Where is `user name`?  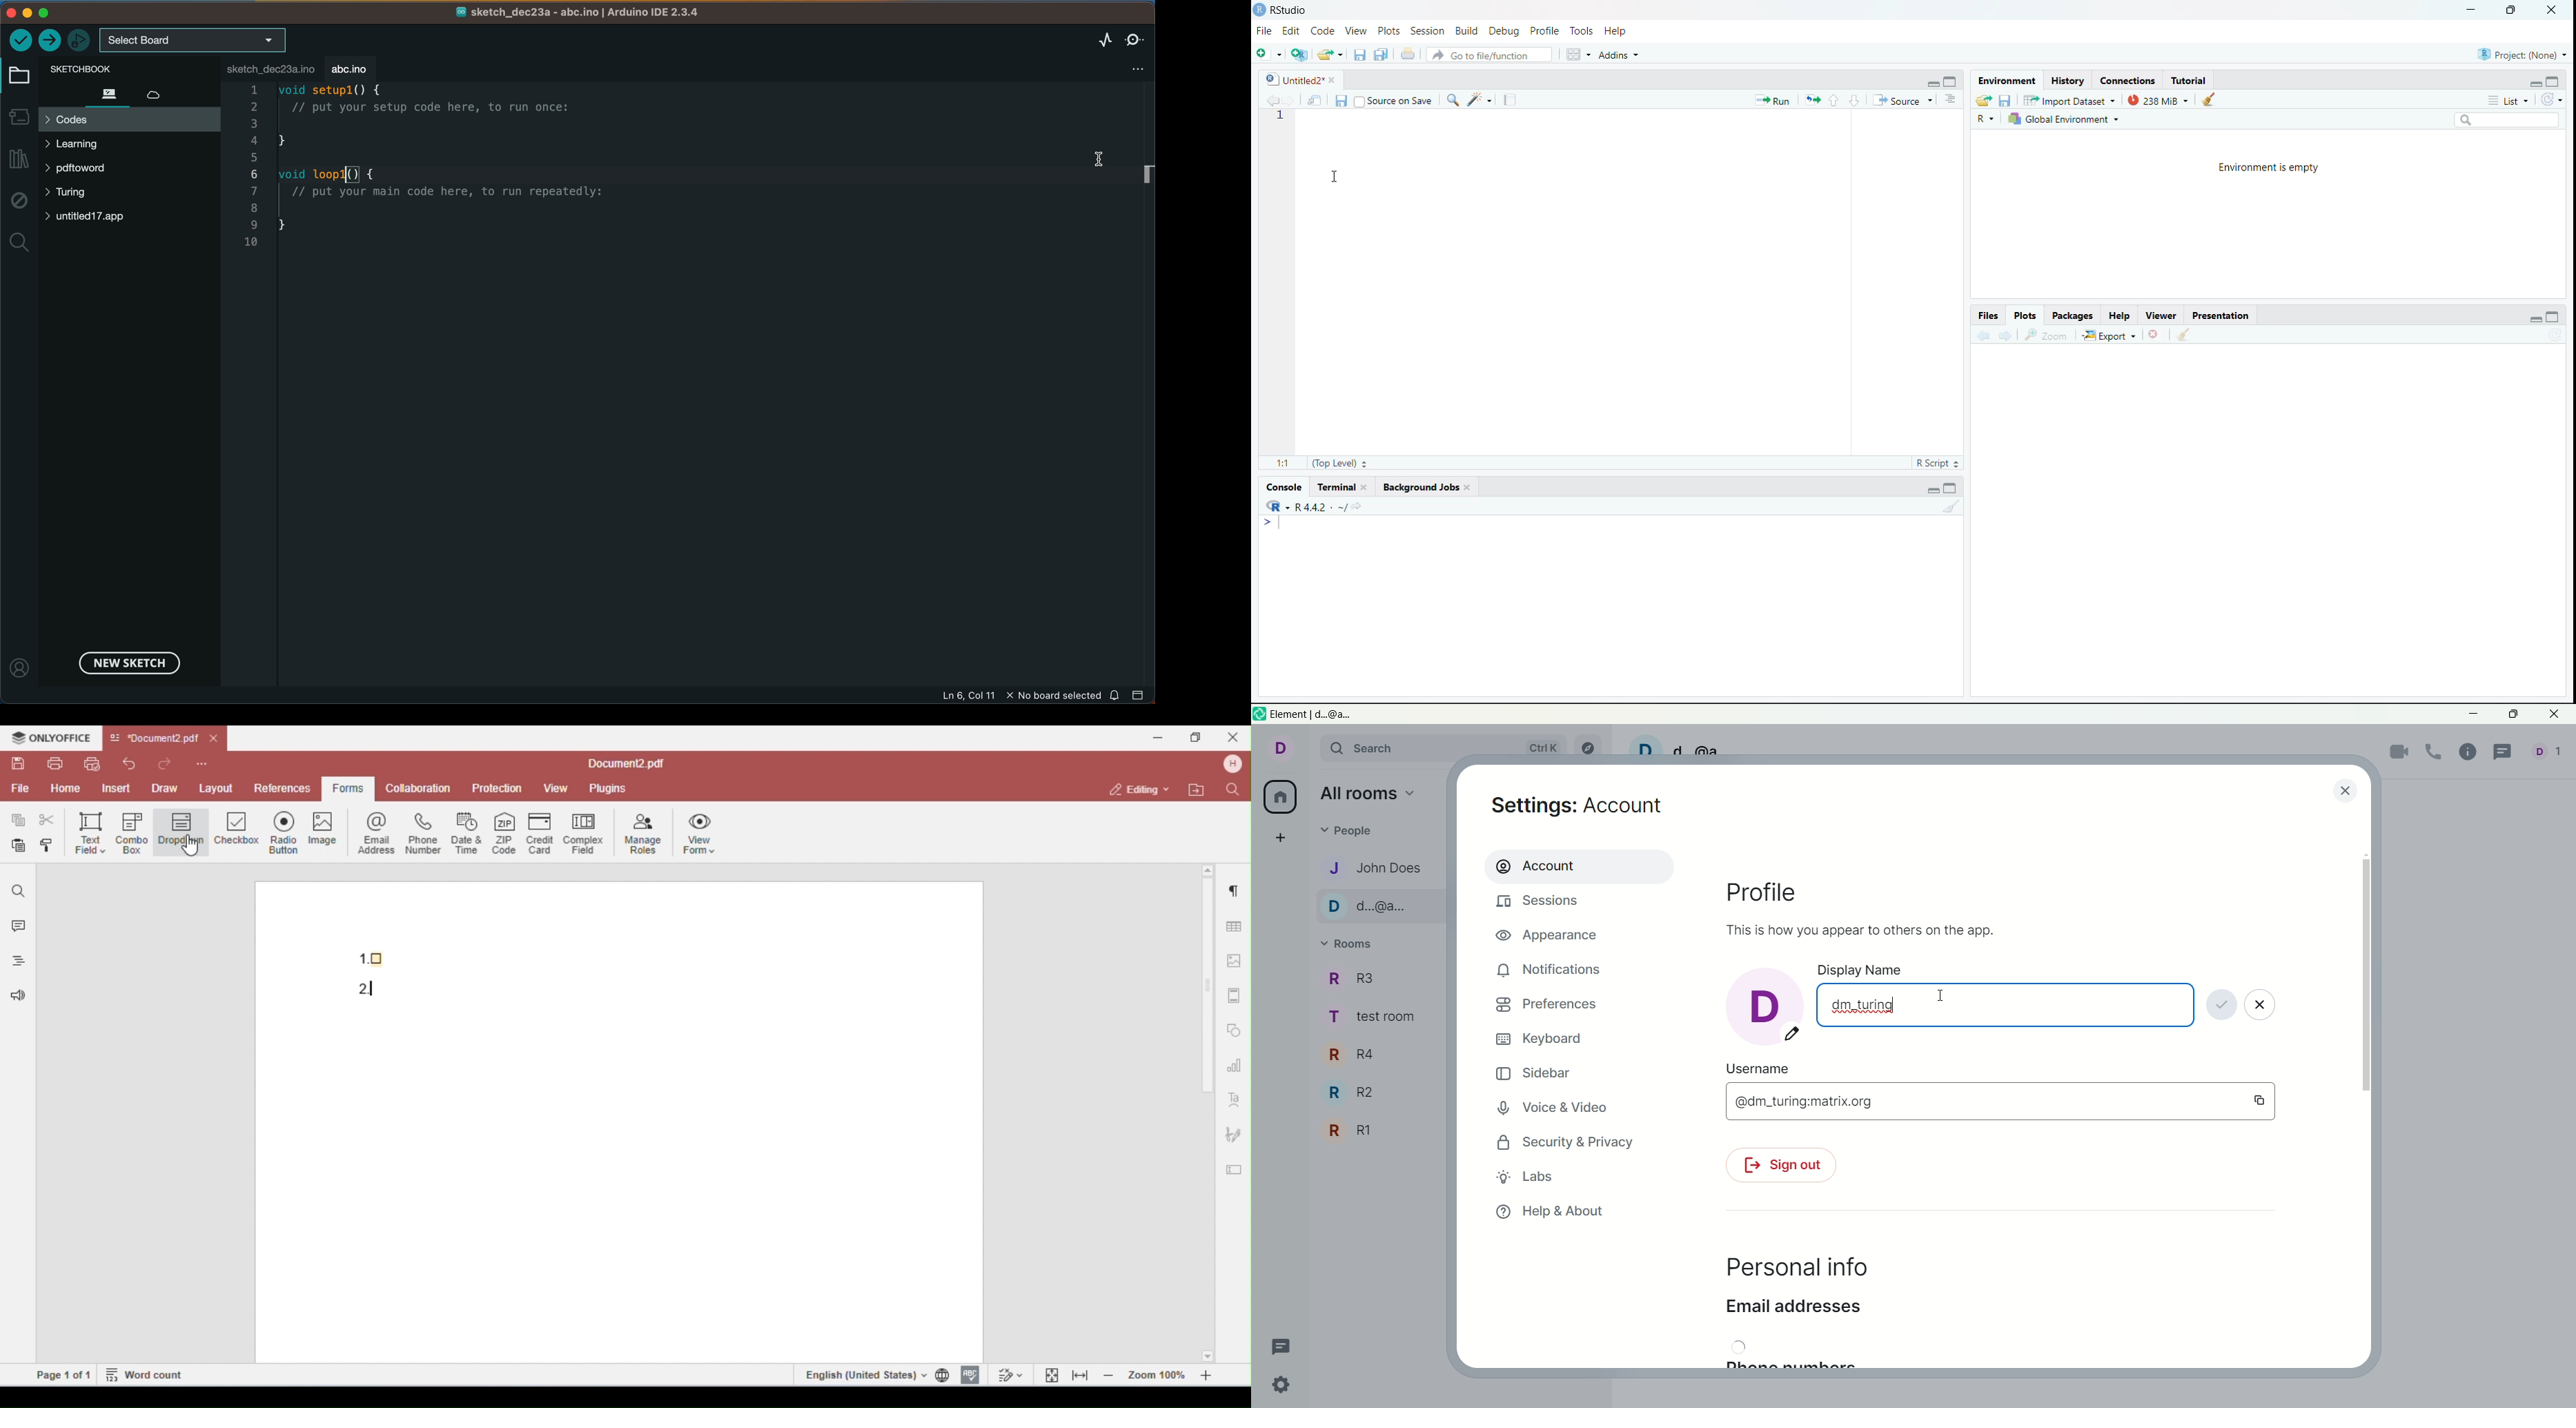 user name is located at coordinates (1773, 1068).